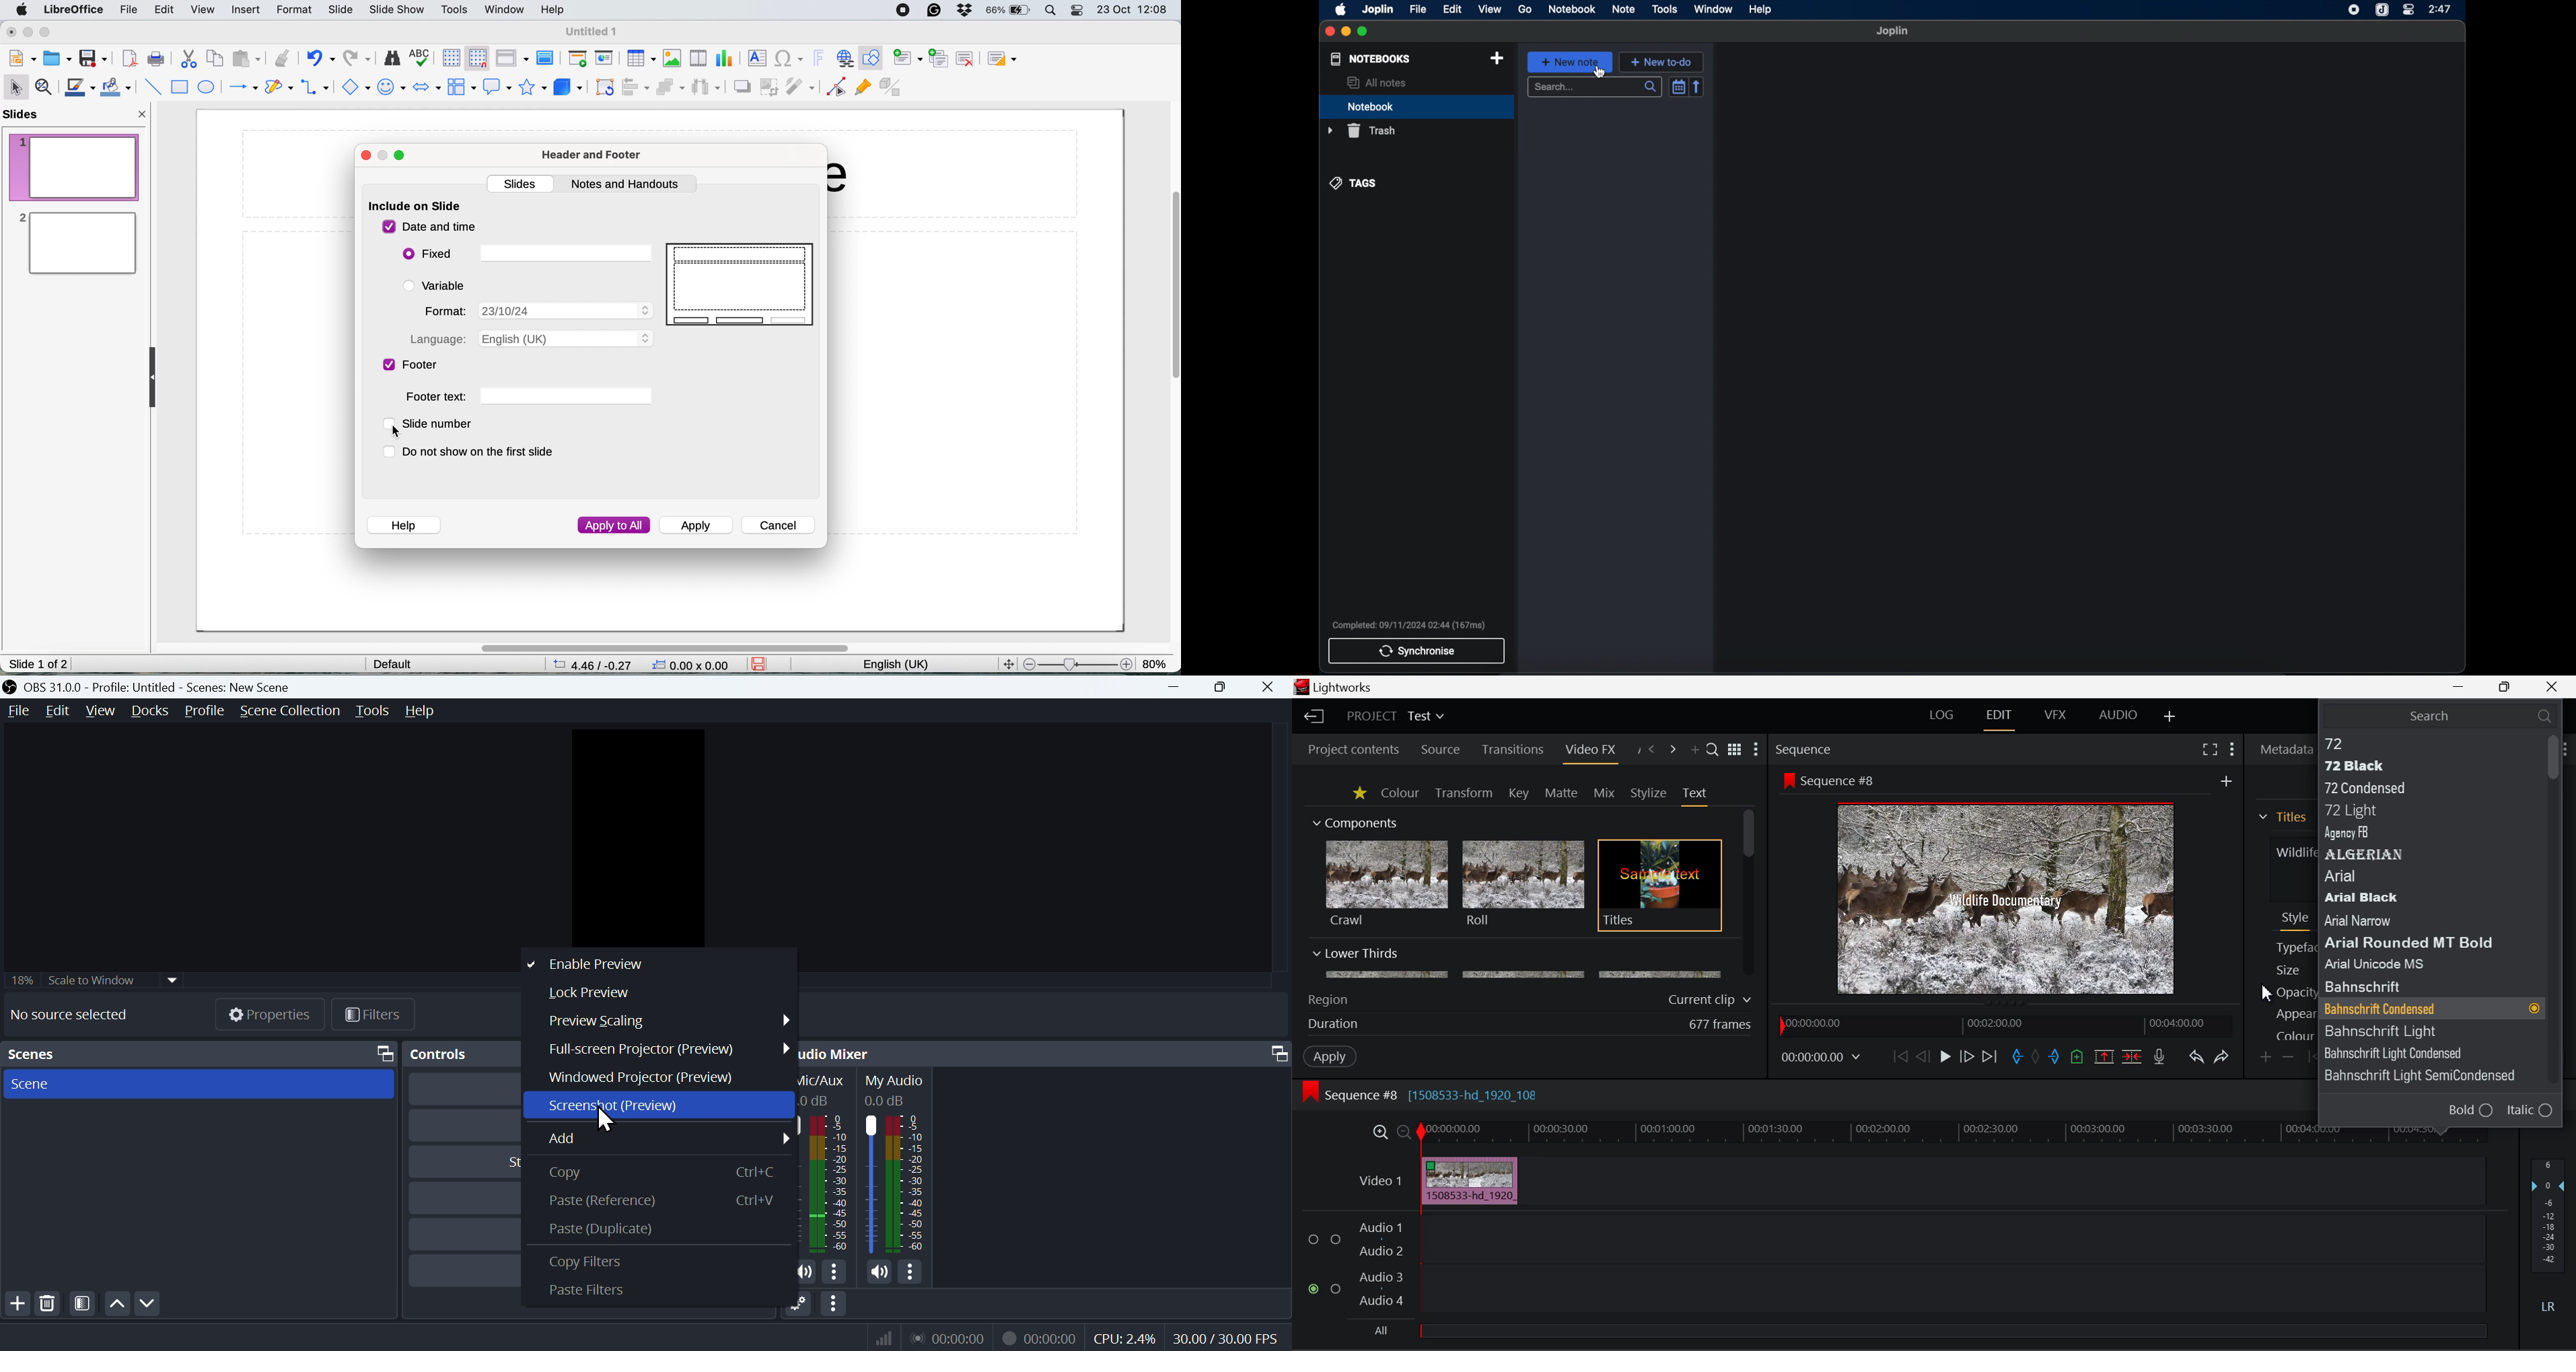  Describe the element at coordinates (828, 1162) in the screenshot. I see `Mic/Aux` at that location.